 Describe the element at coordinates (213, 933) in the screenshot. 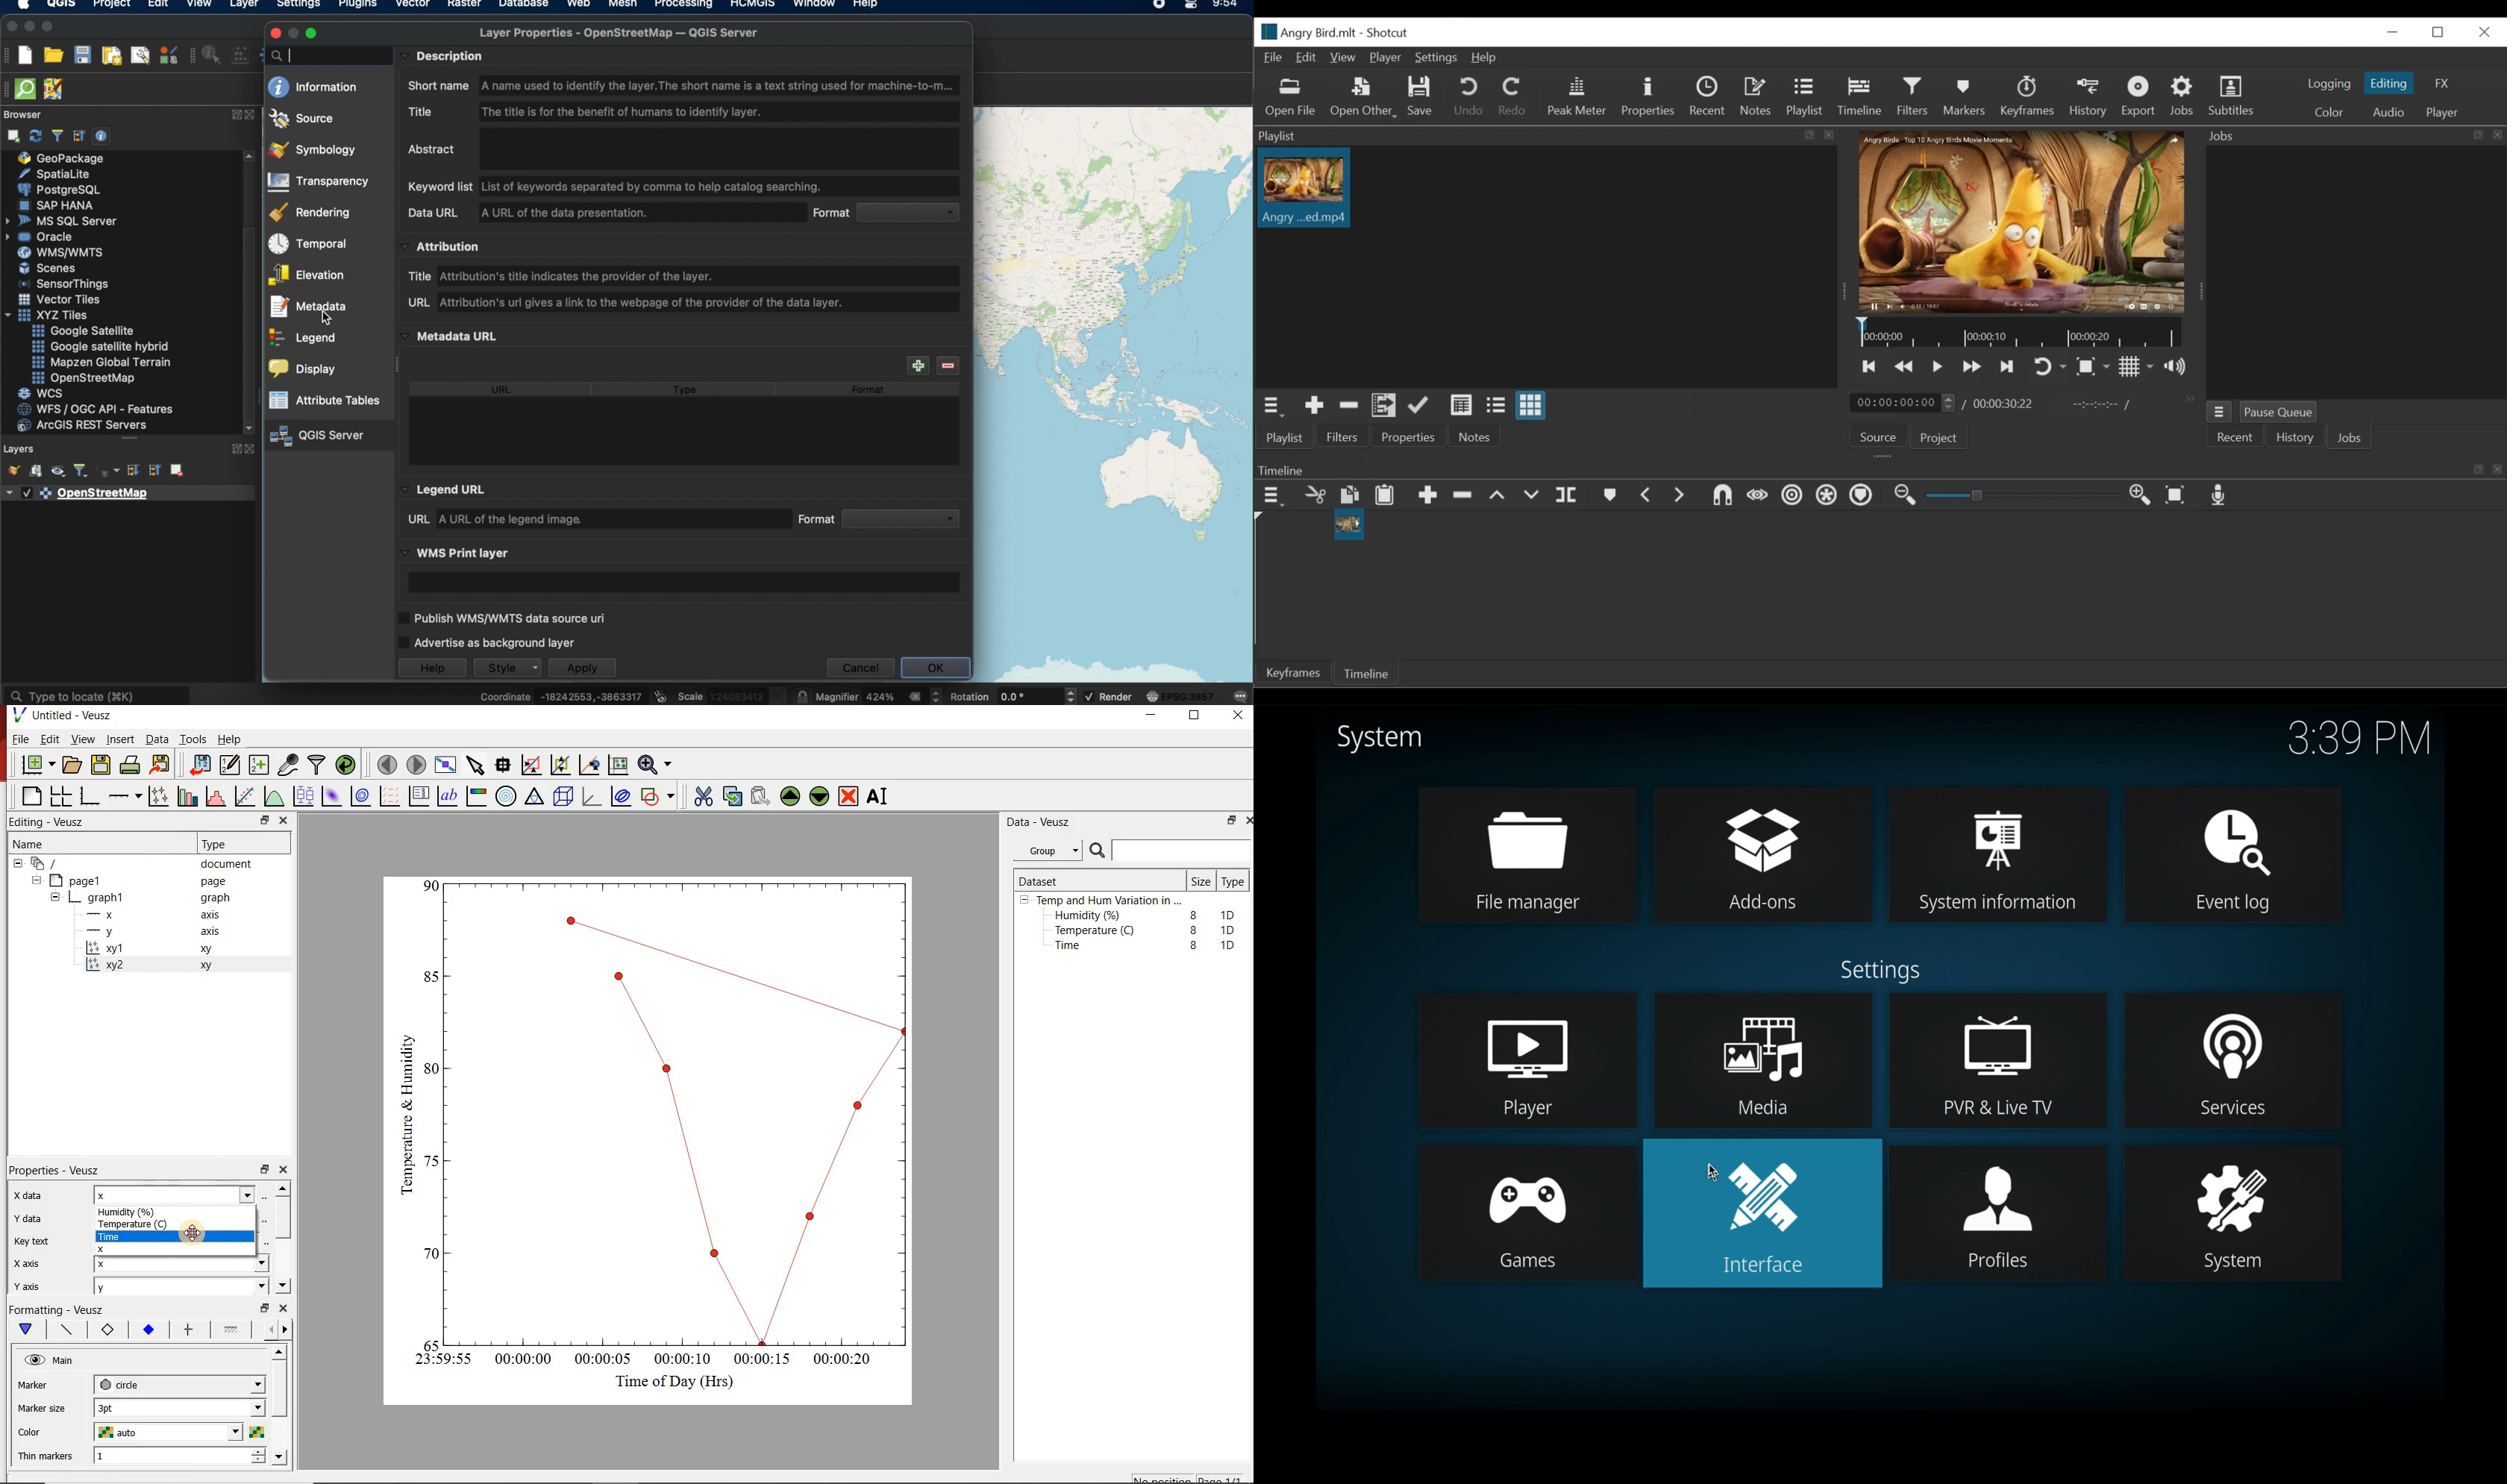

I see `axis` at that location.